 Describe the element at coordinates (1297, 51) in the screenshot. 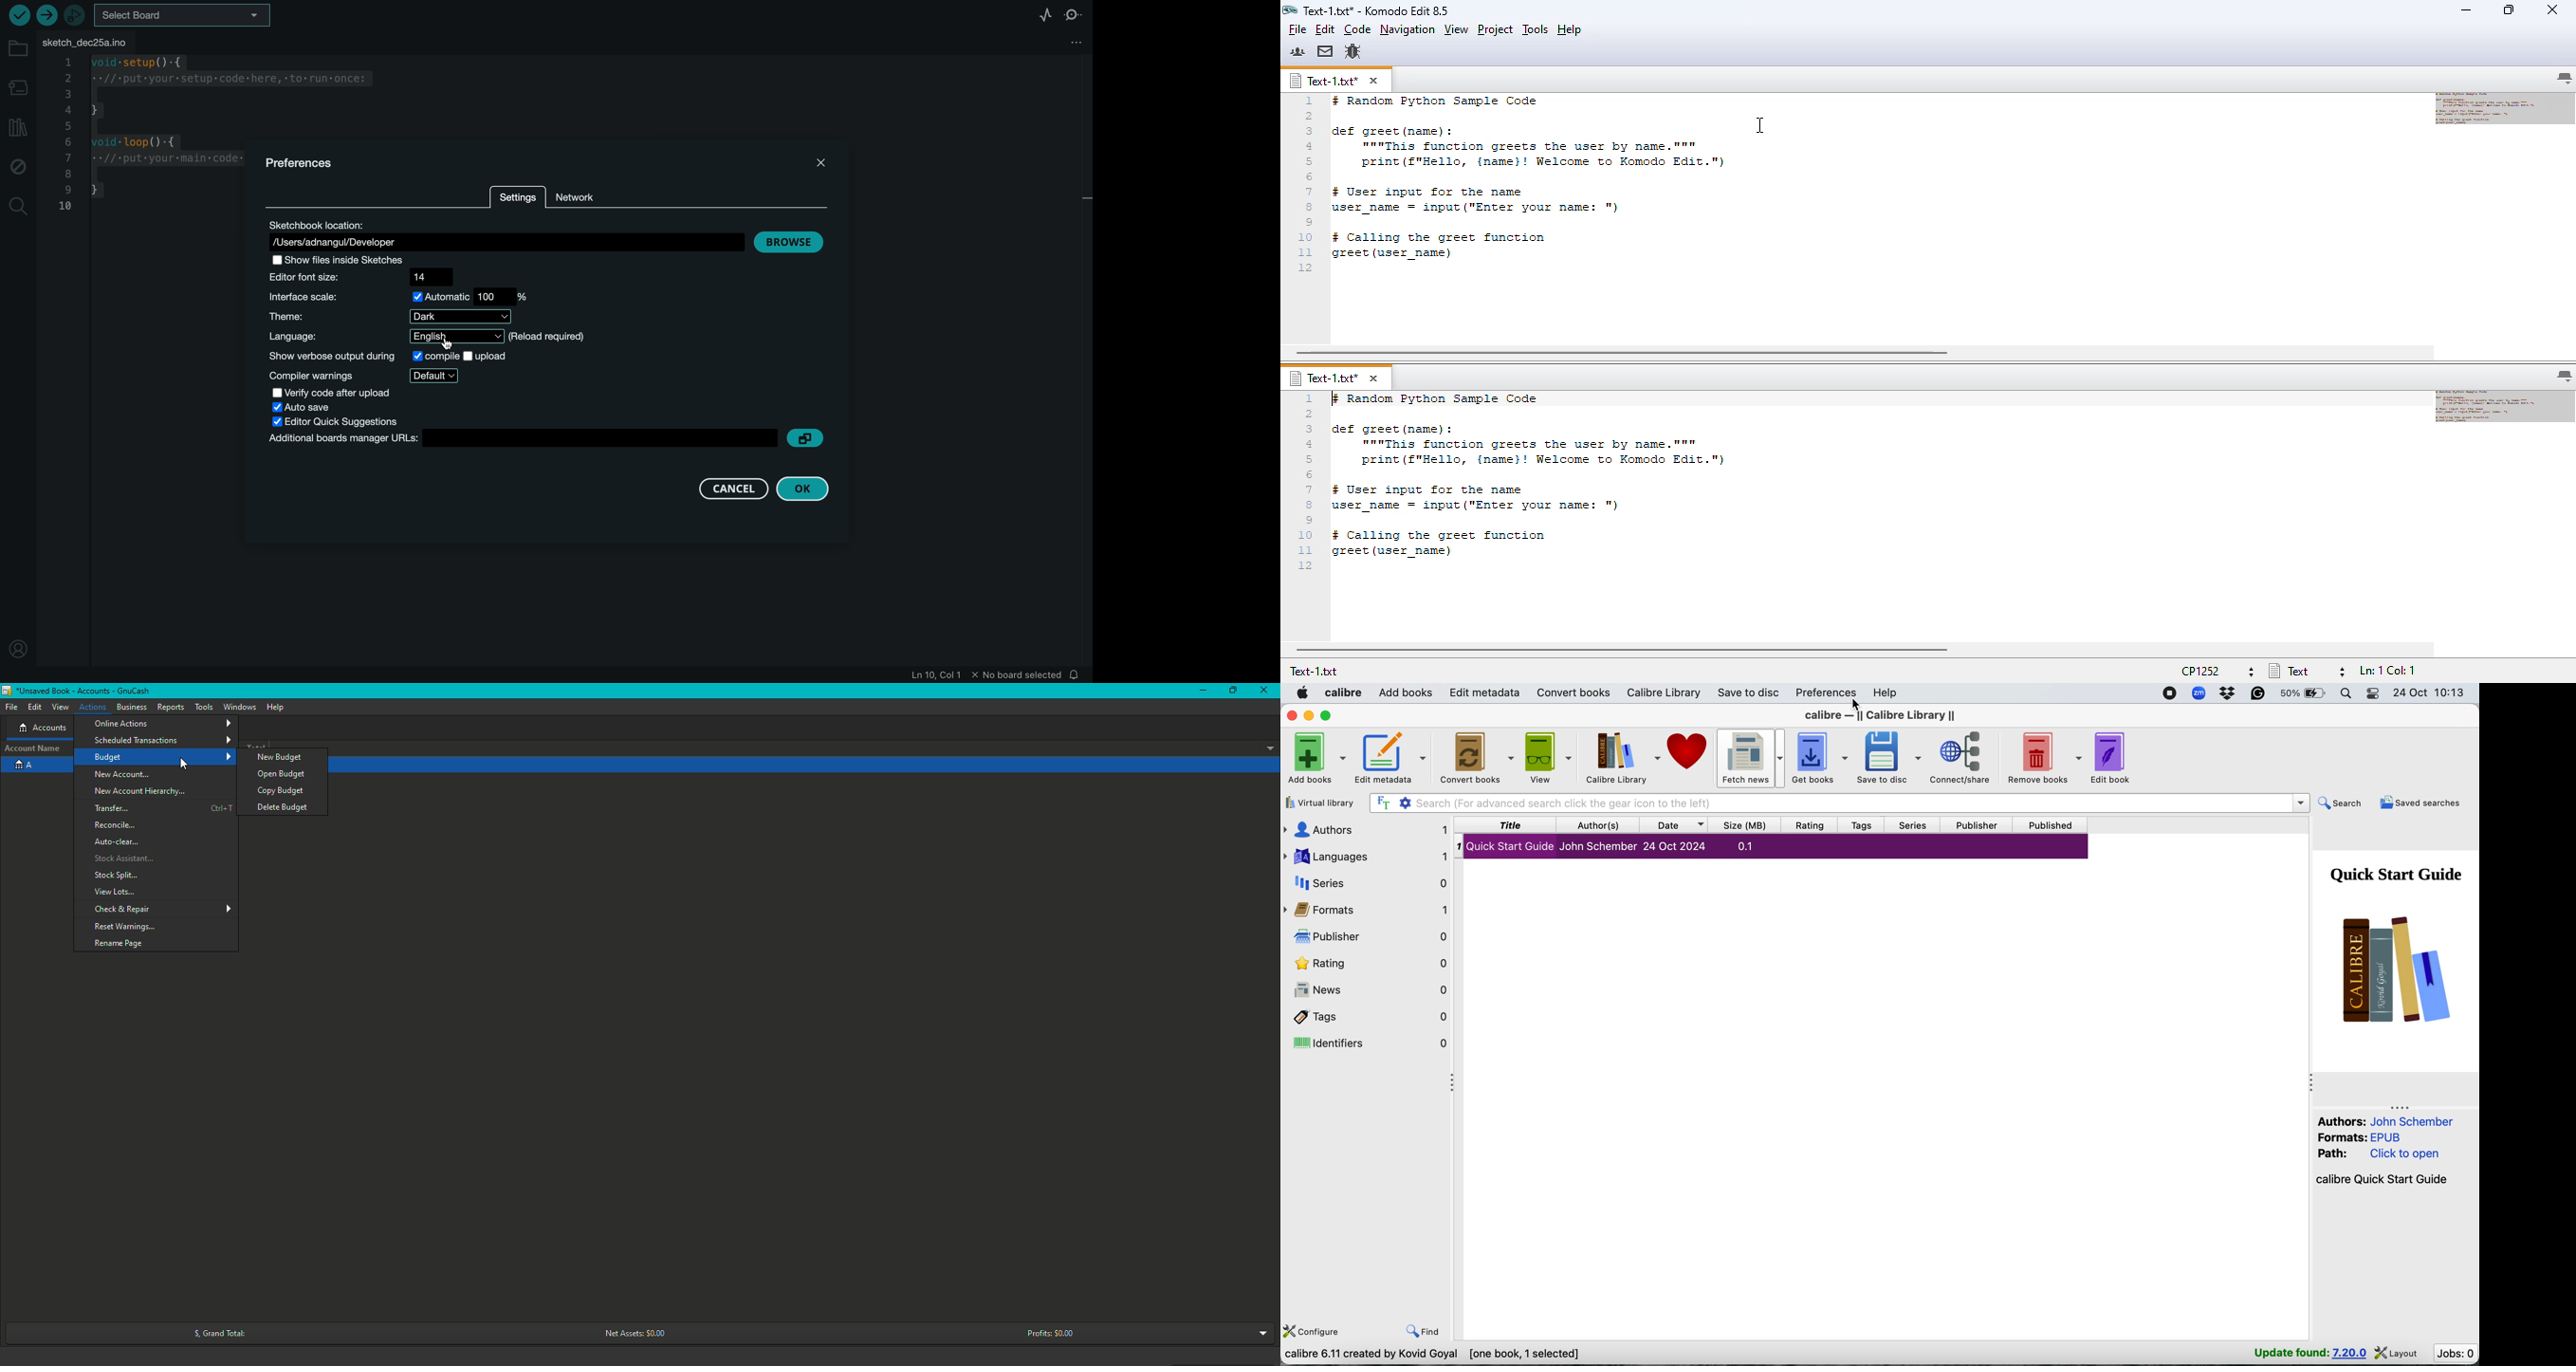

I see `komodo community` at that location.